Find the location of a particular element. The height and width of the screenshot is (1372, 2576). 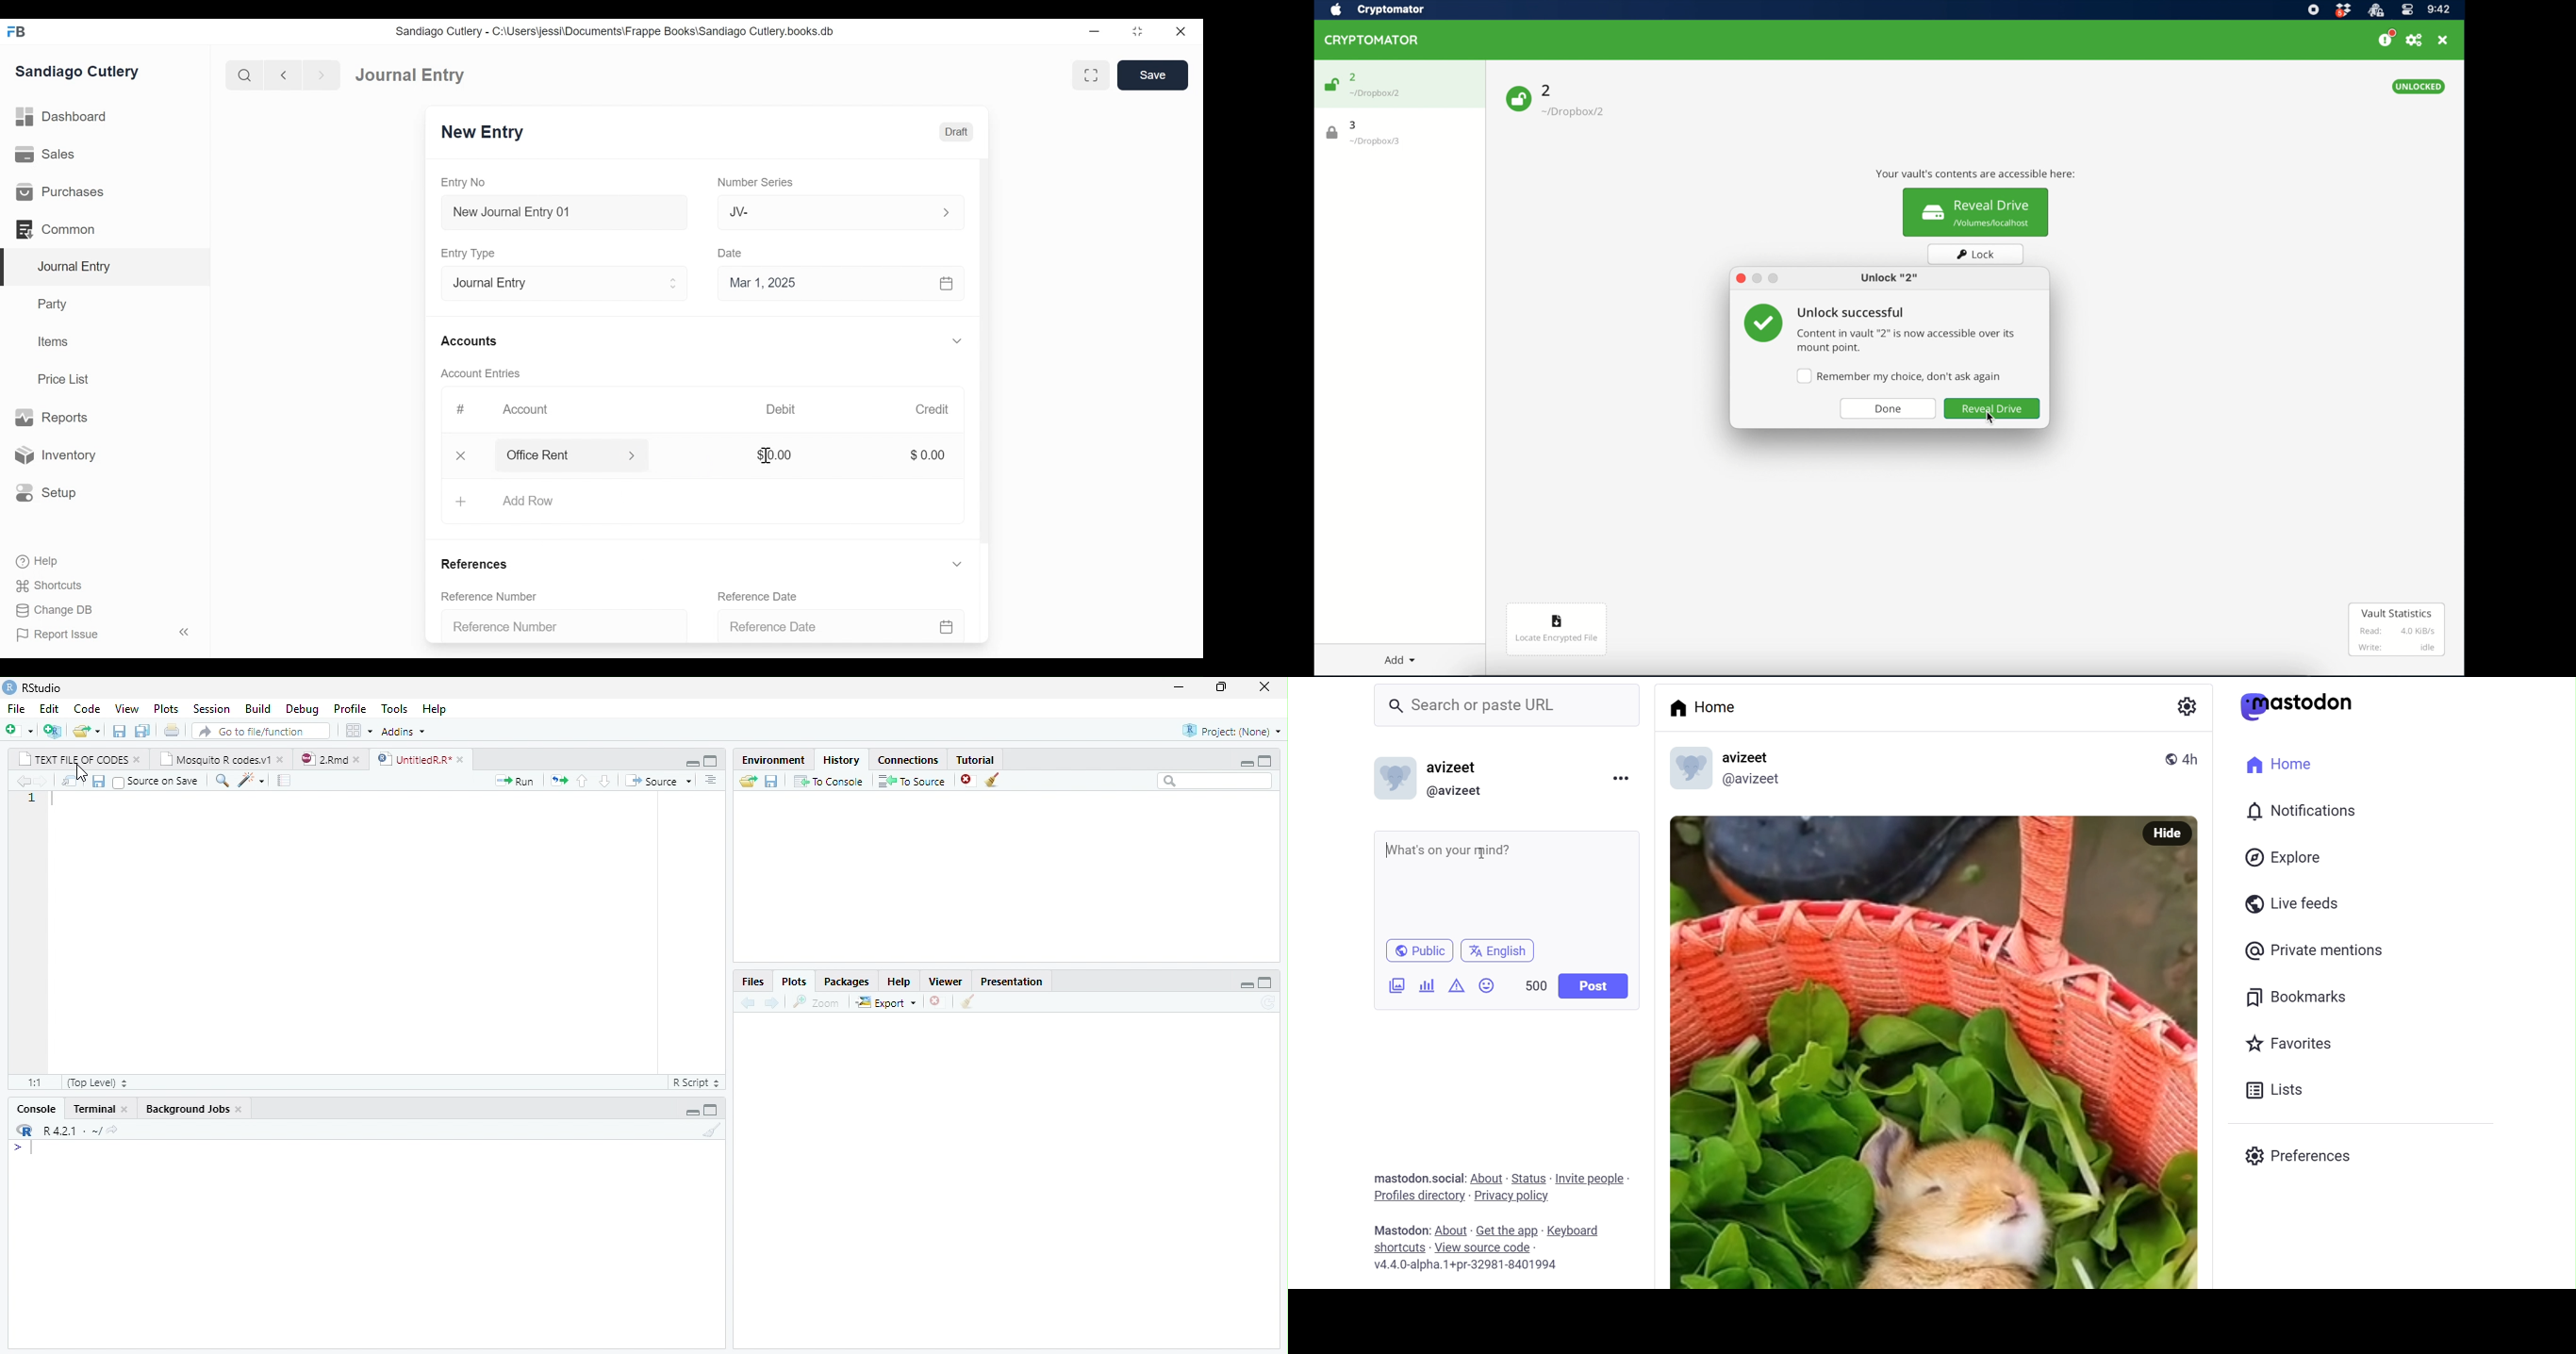

Rscript is located at coordinates (696, 1083).